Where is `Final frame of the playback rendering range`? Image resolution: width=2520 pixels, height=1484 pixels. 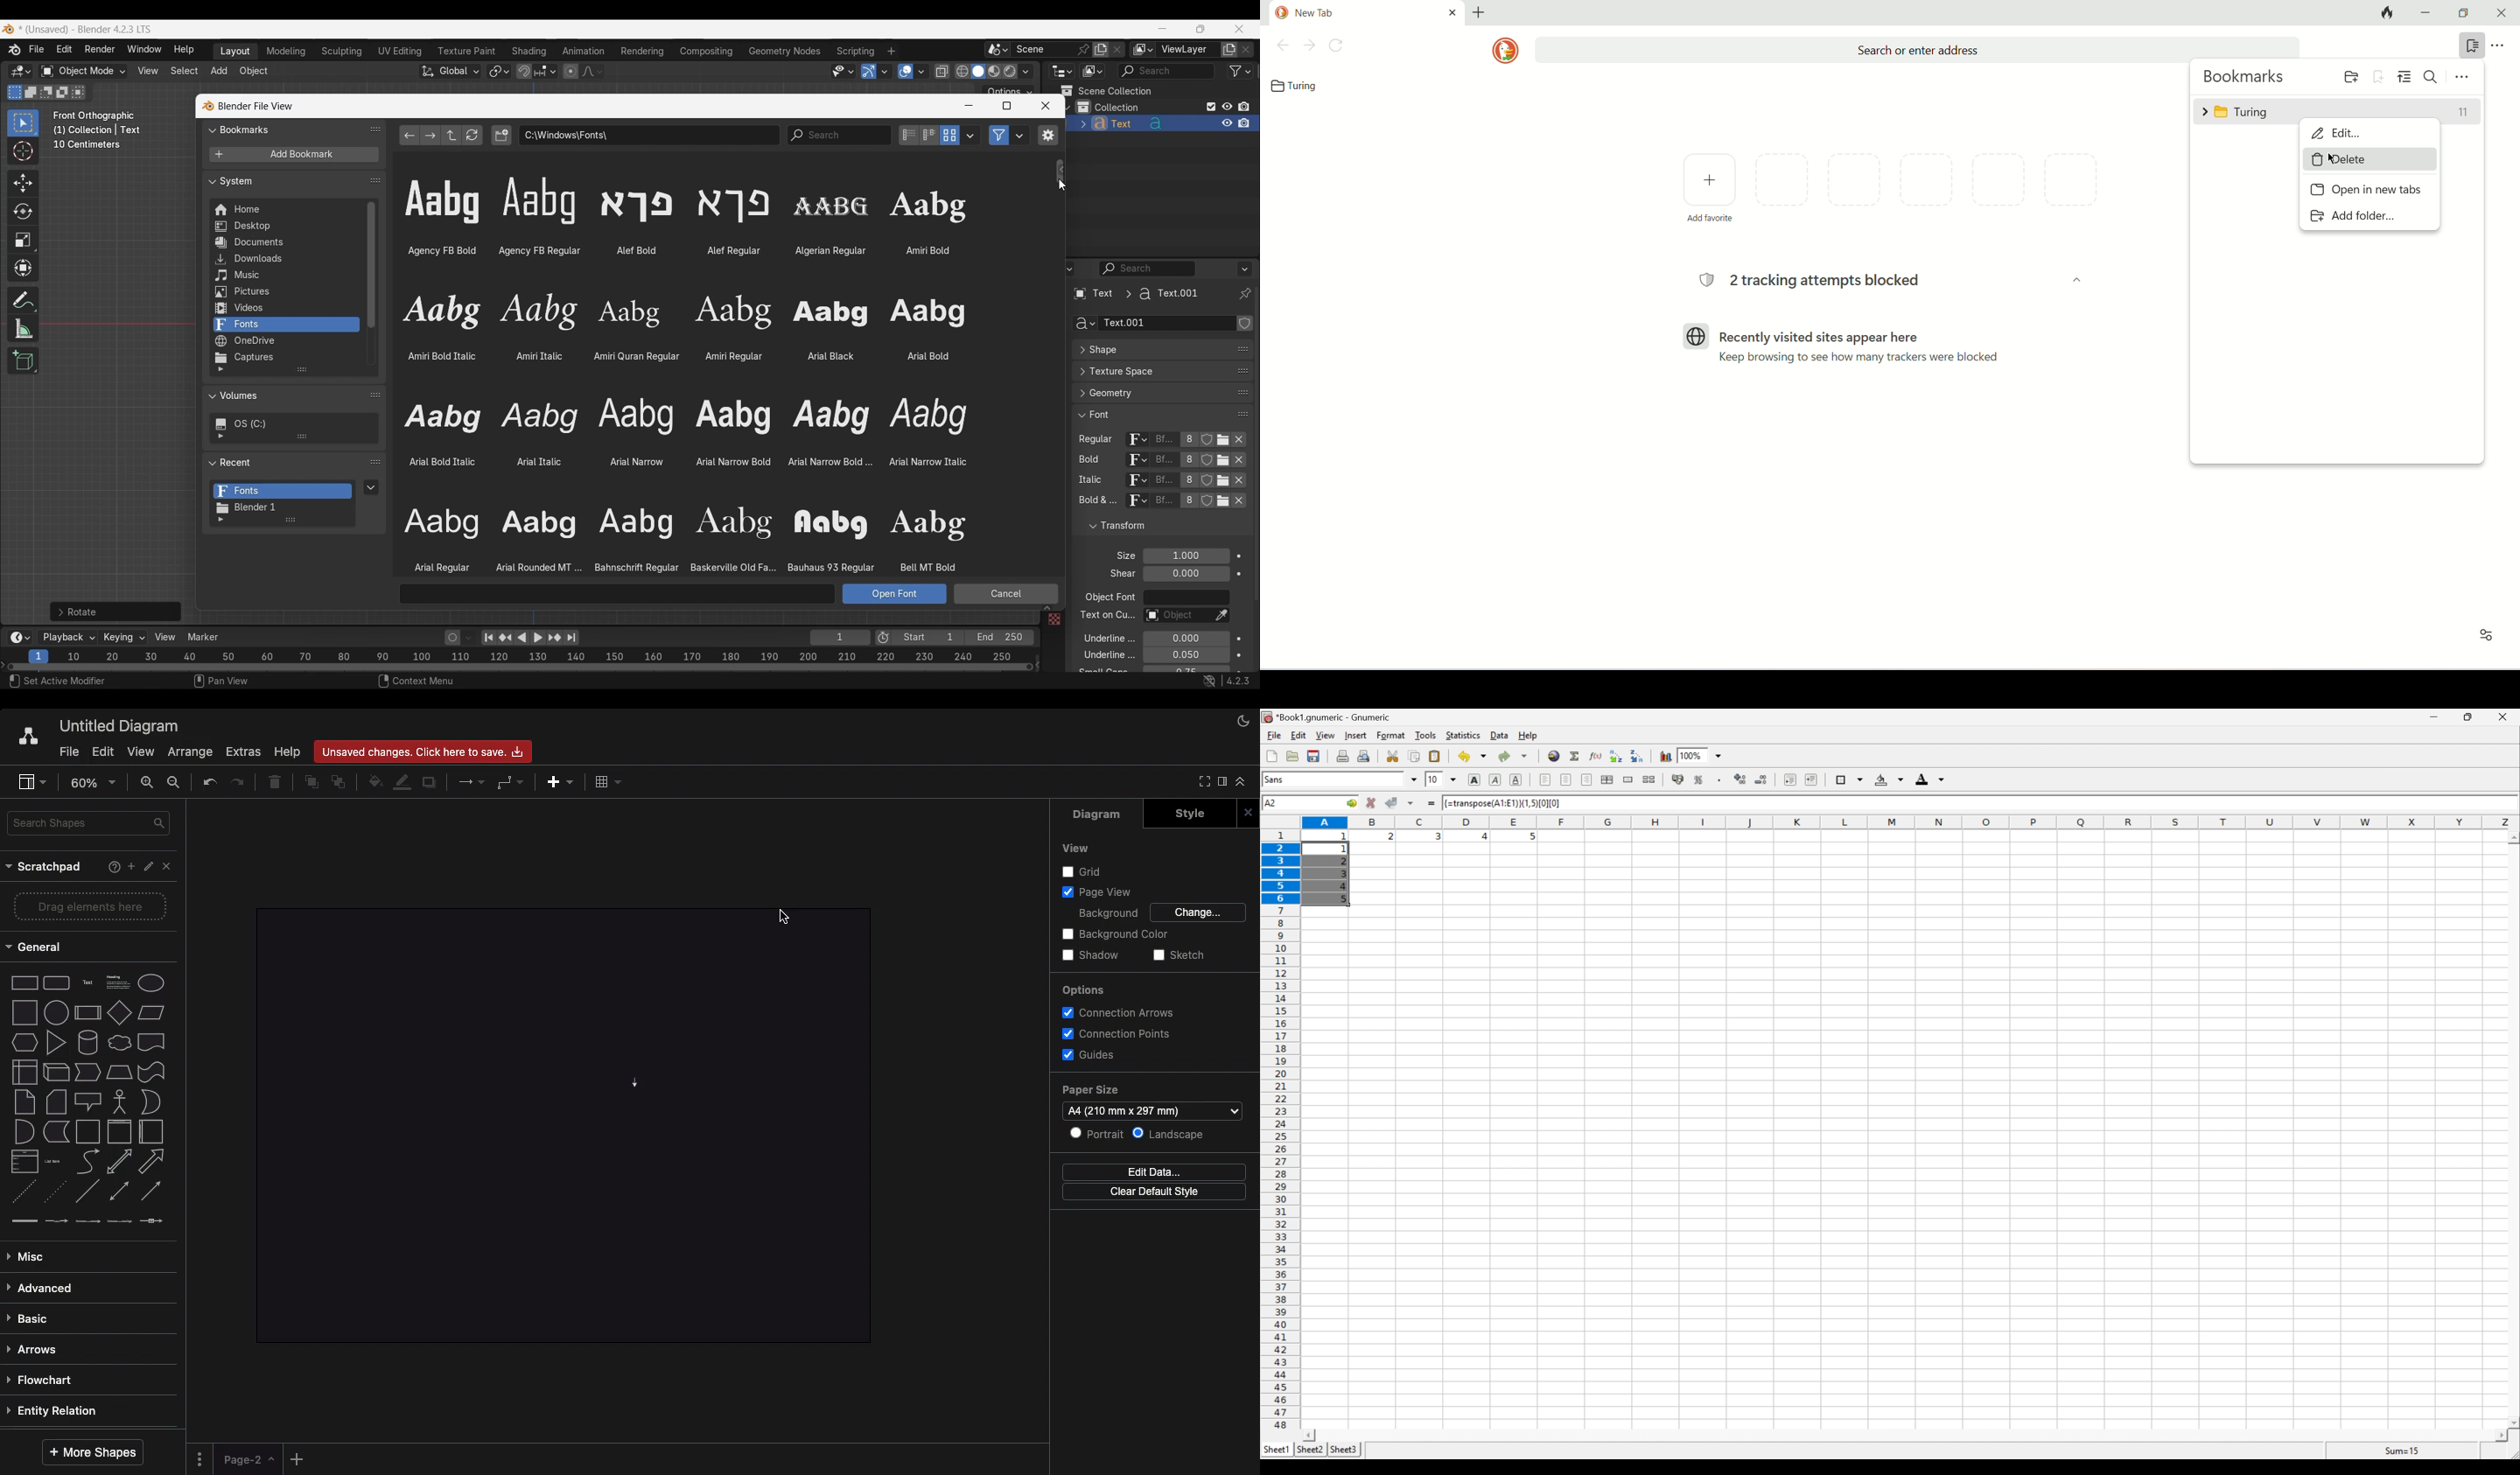
Final frame of the playback rendering range is located at coordinates (963, 638).